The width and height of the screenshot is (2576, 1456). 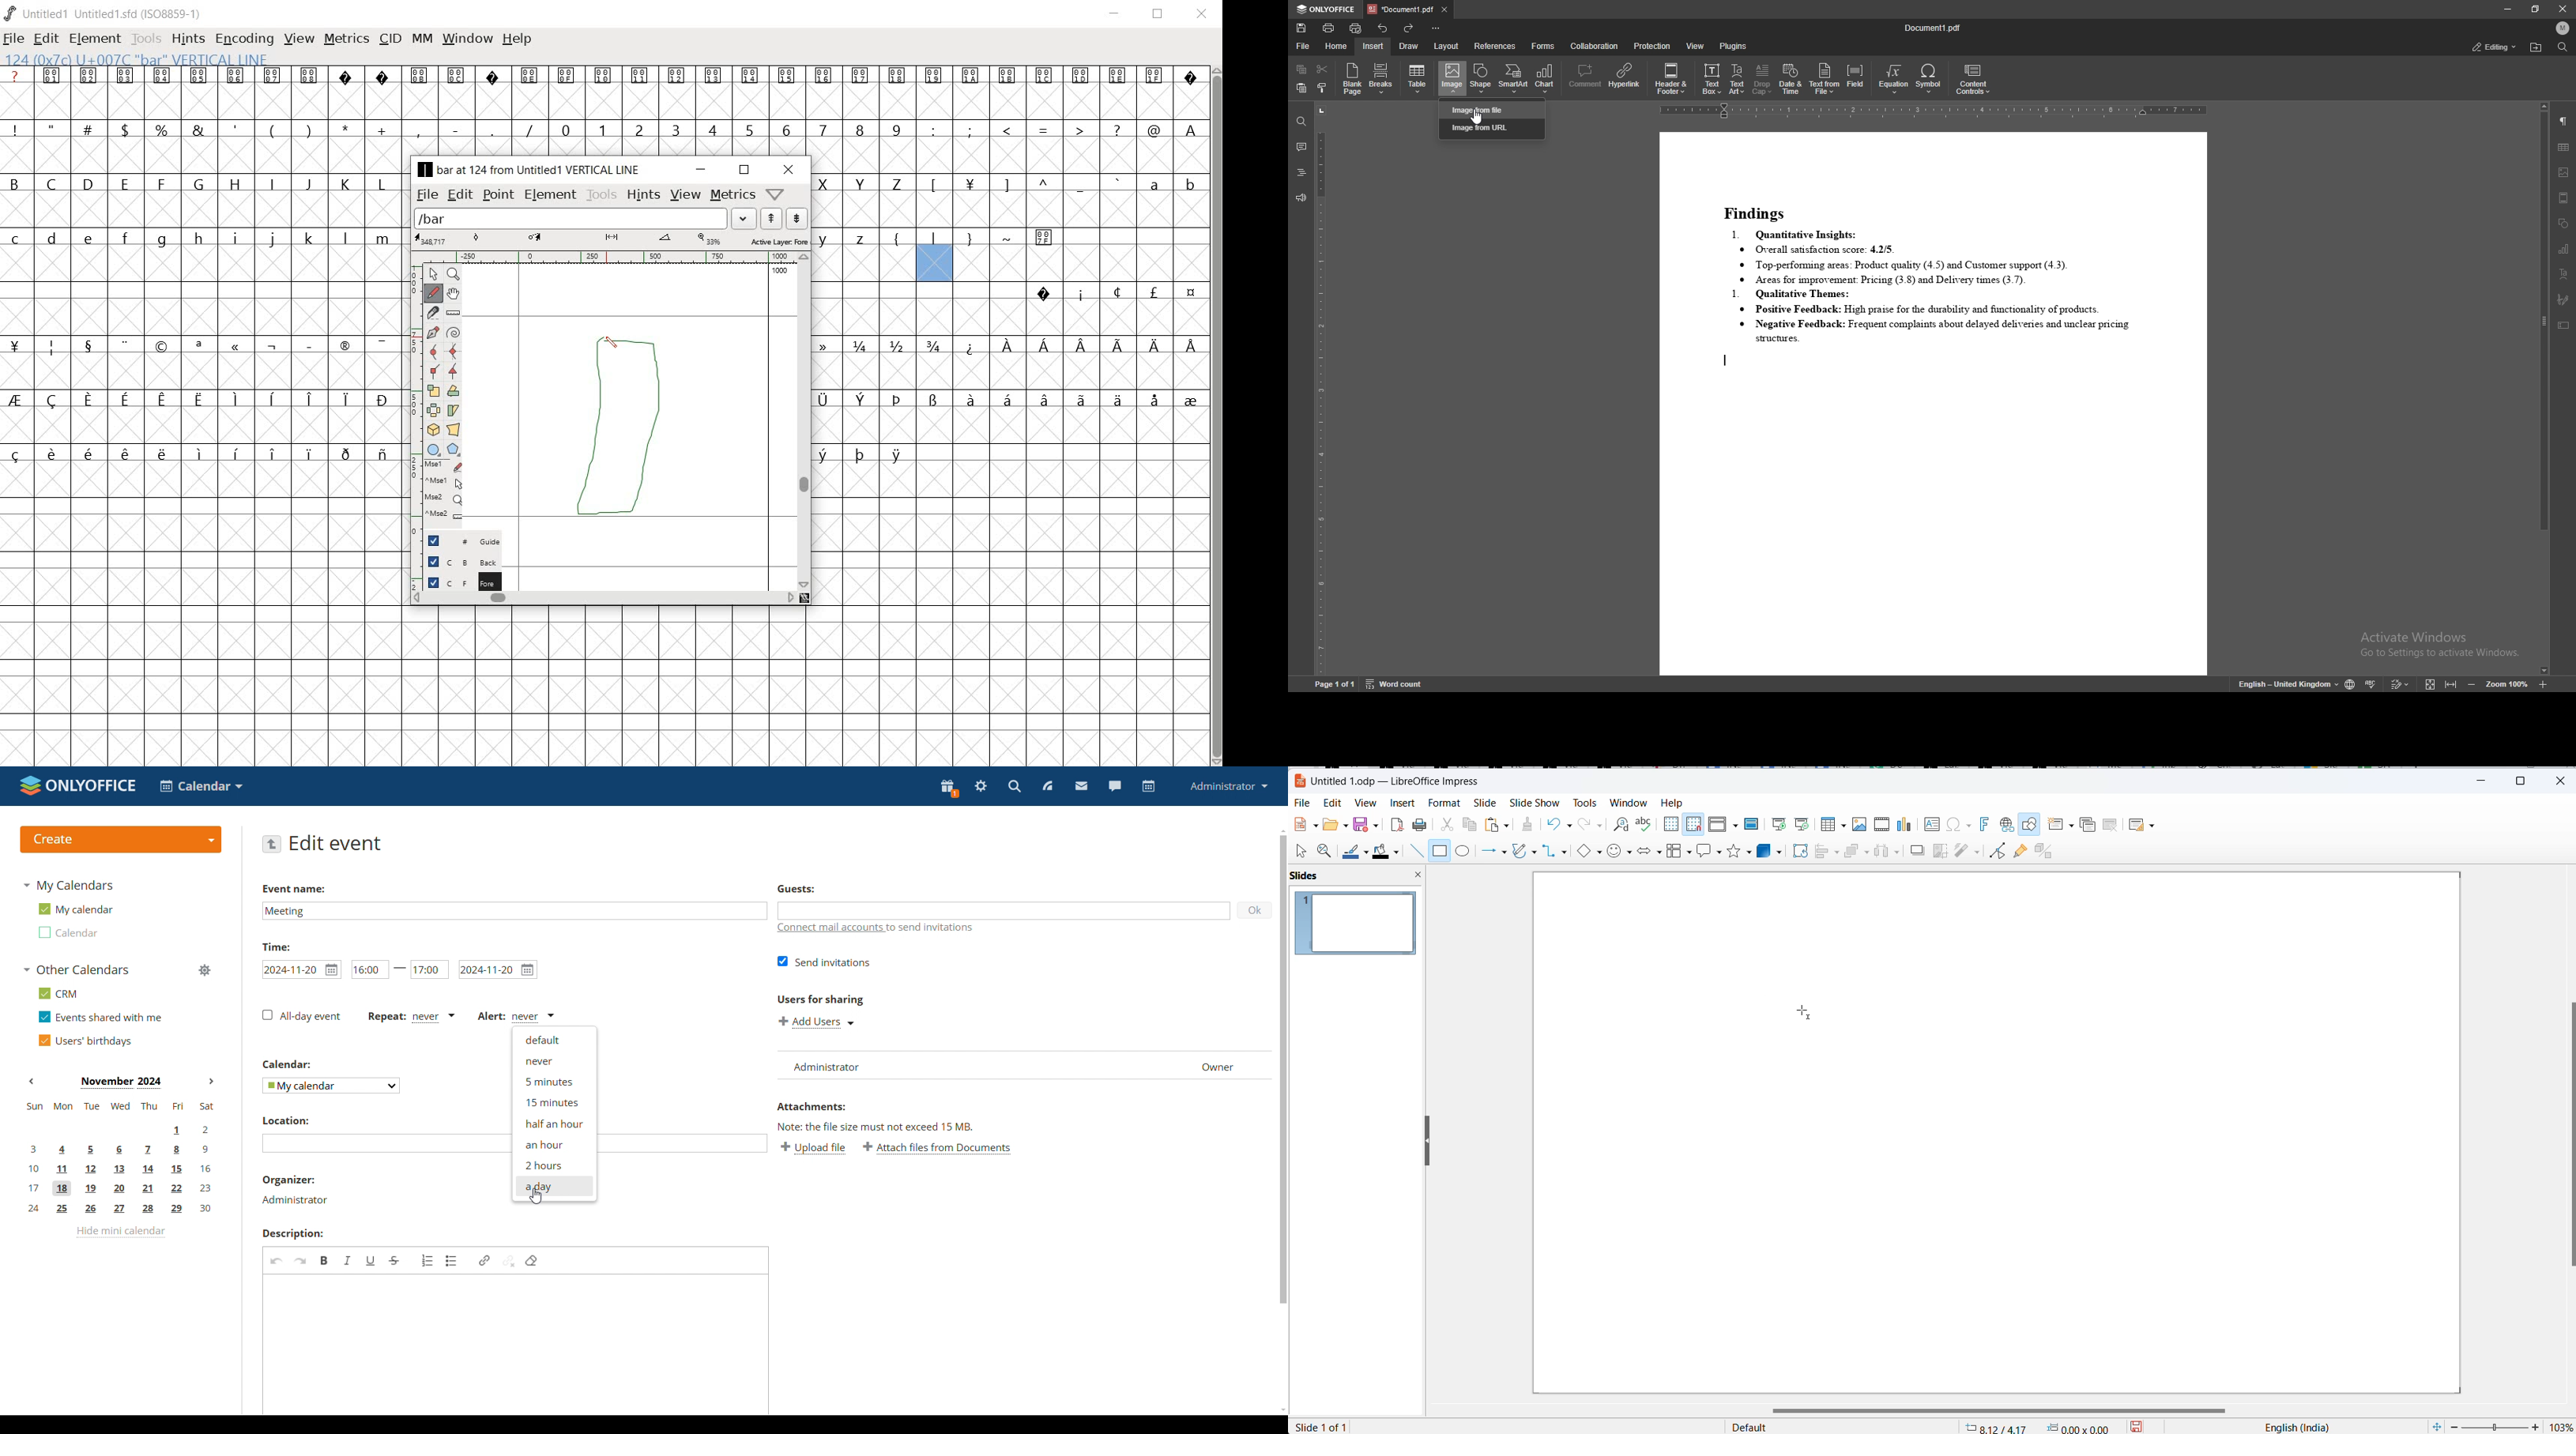 I want to click on cut, so click(x=1446, y=827).